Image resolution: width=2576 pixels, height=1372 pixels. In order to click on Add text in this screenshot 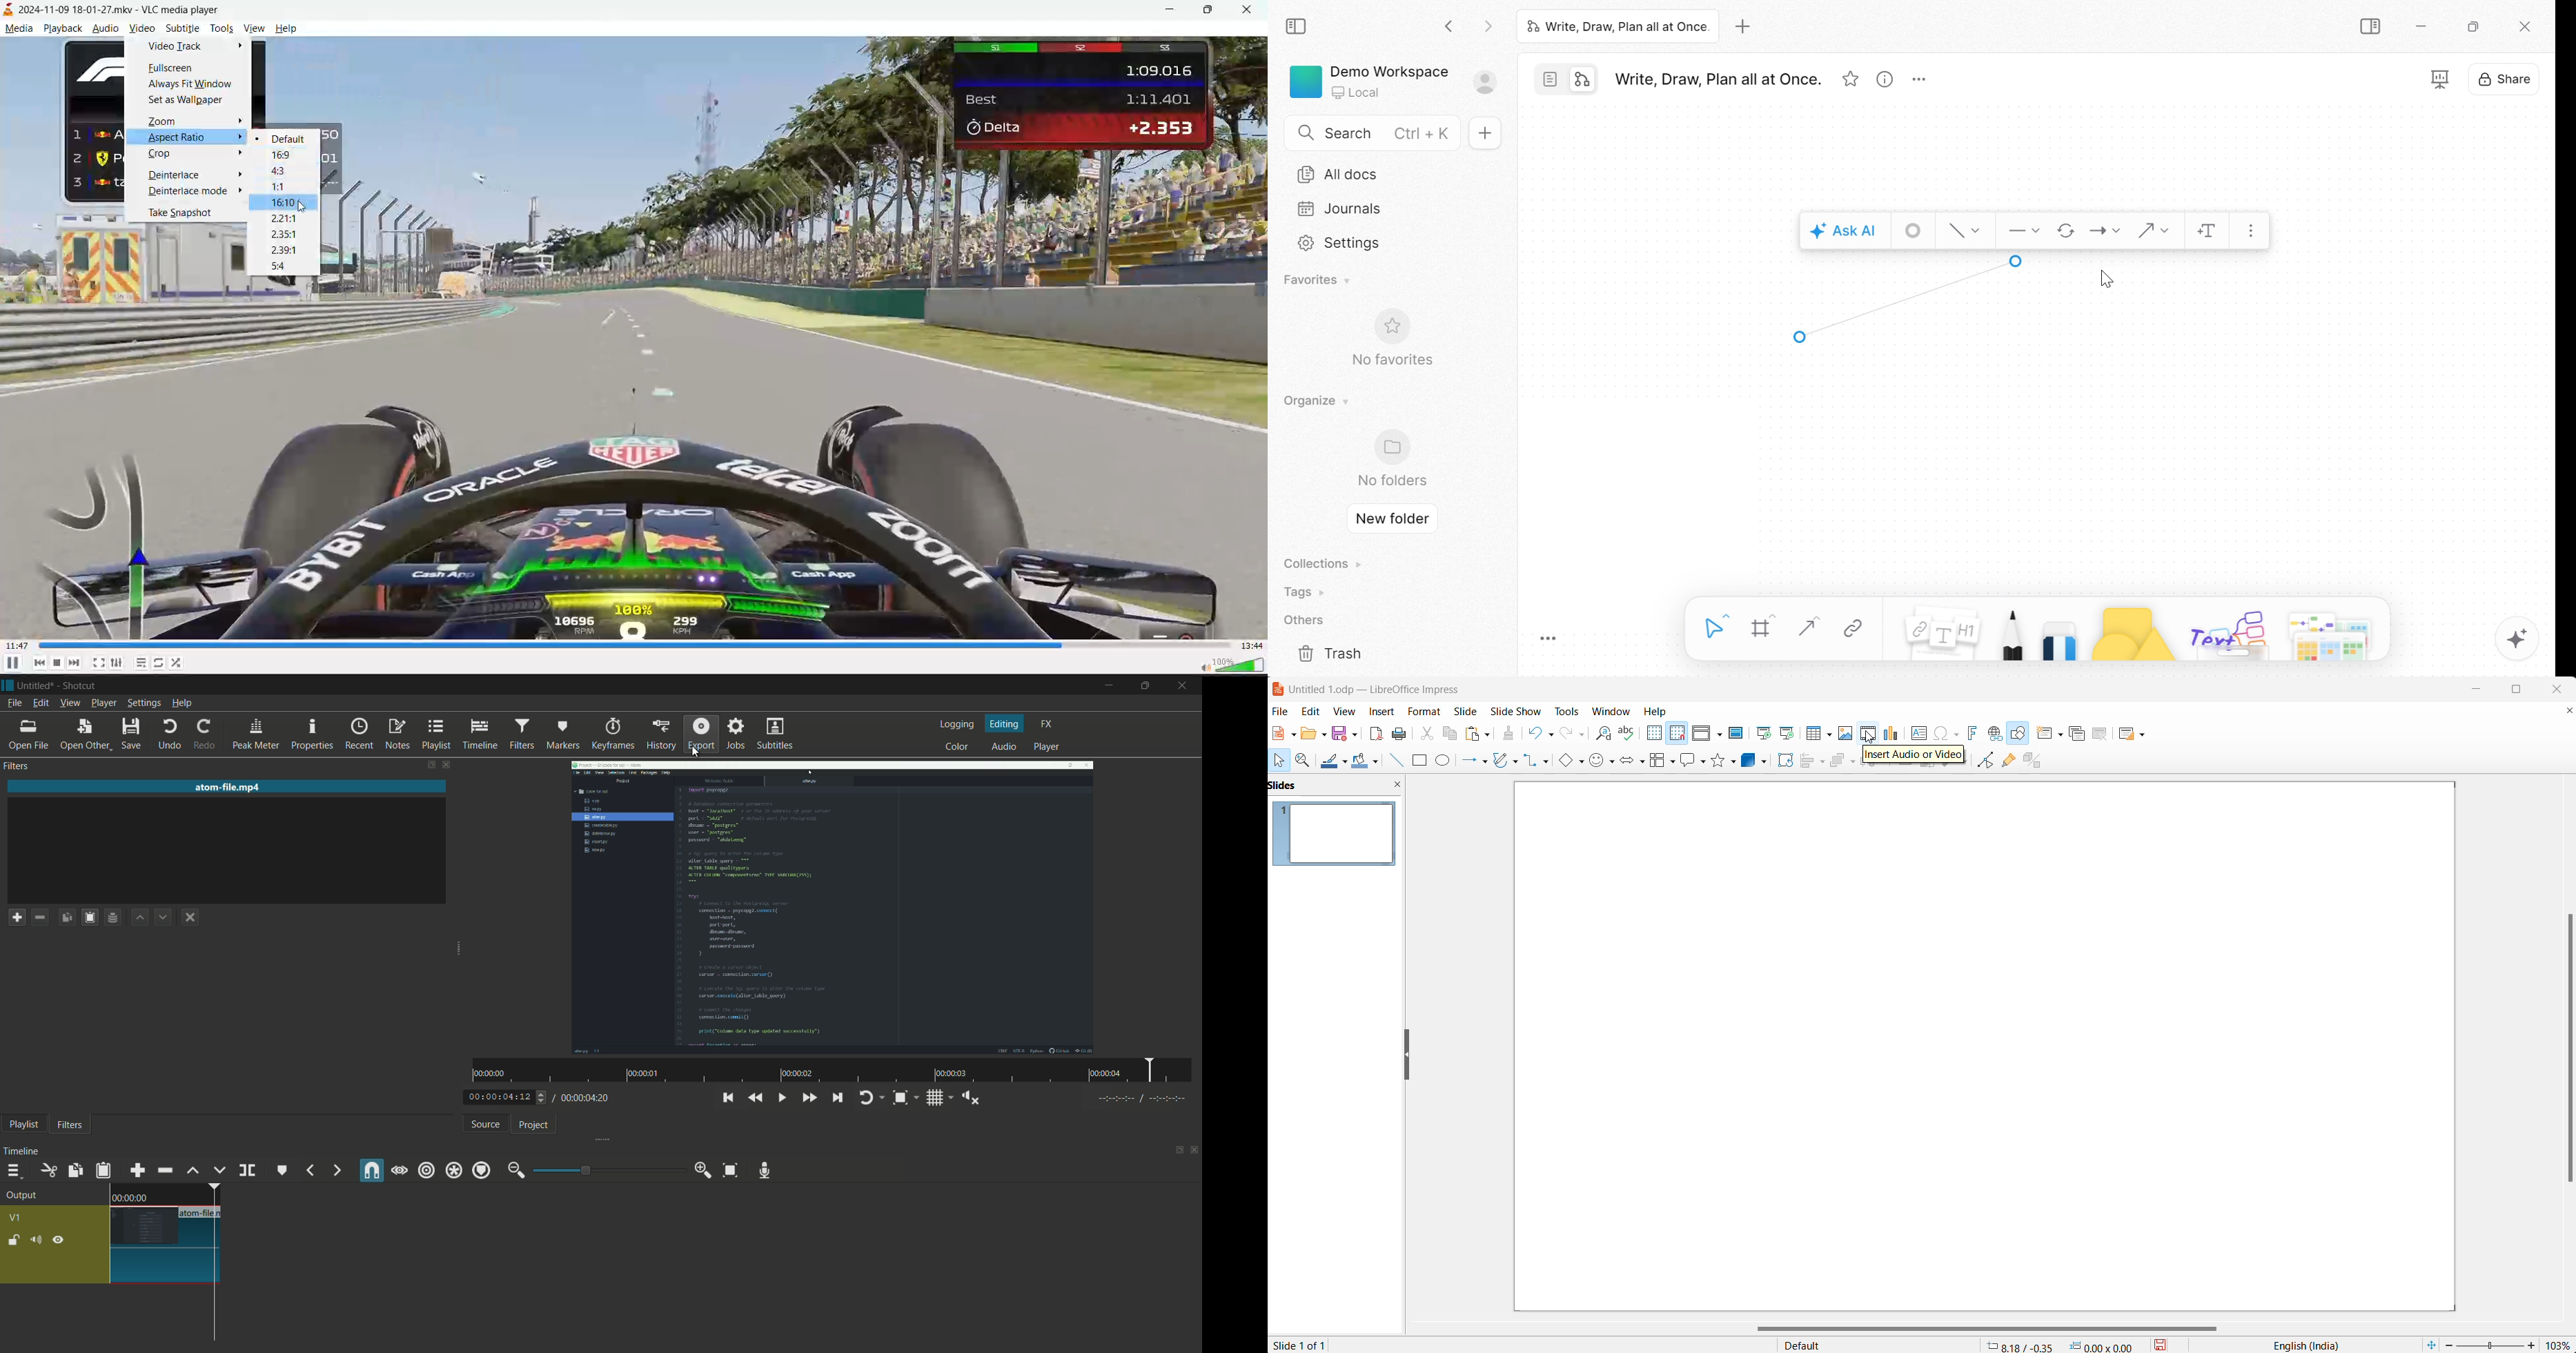, I will do `click(2209, 234)`.